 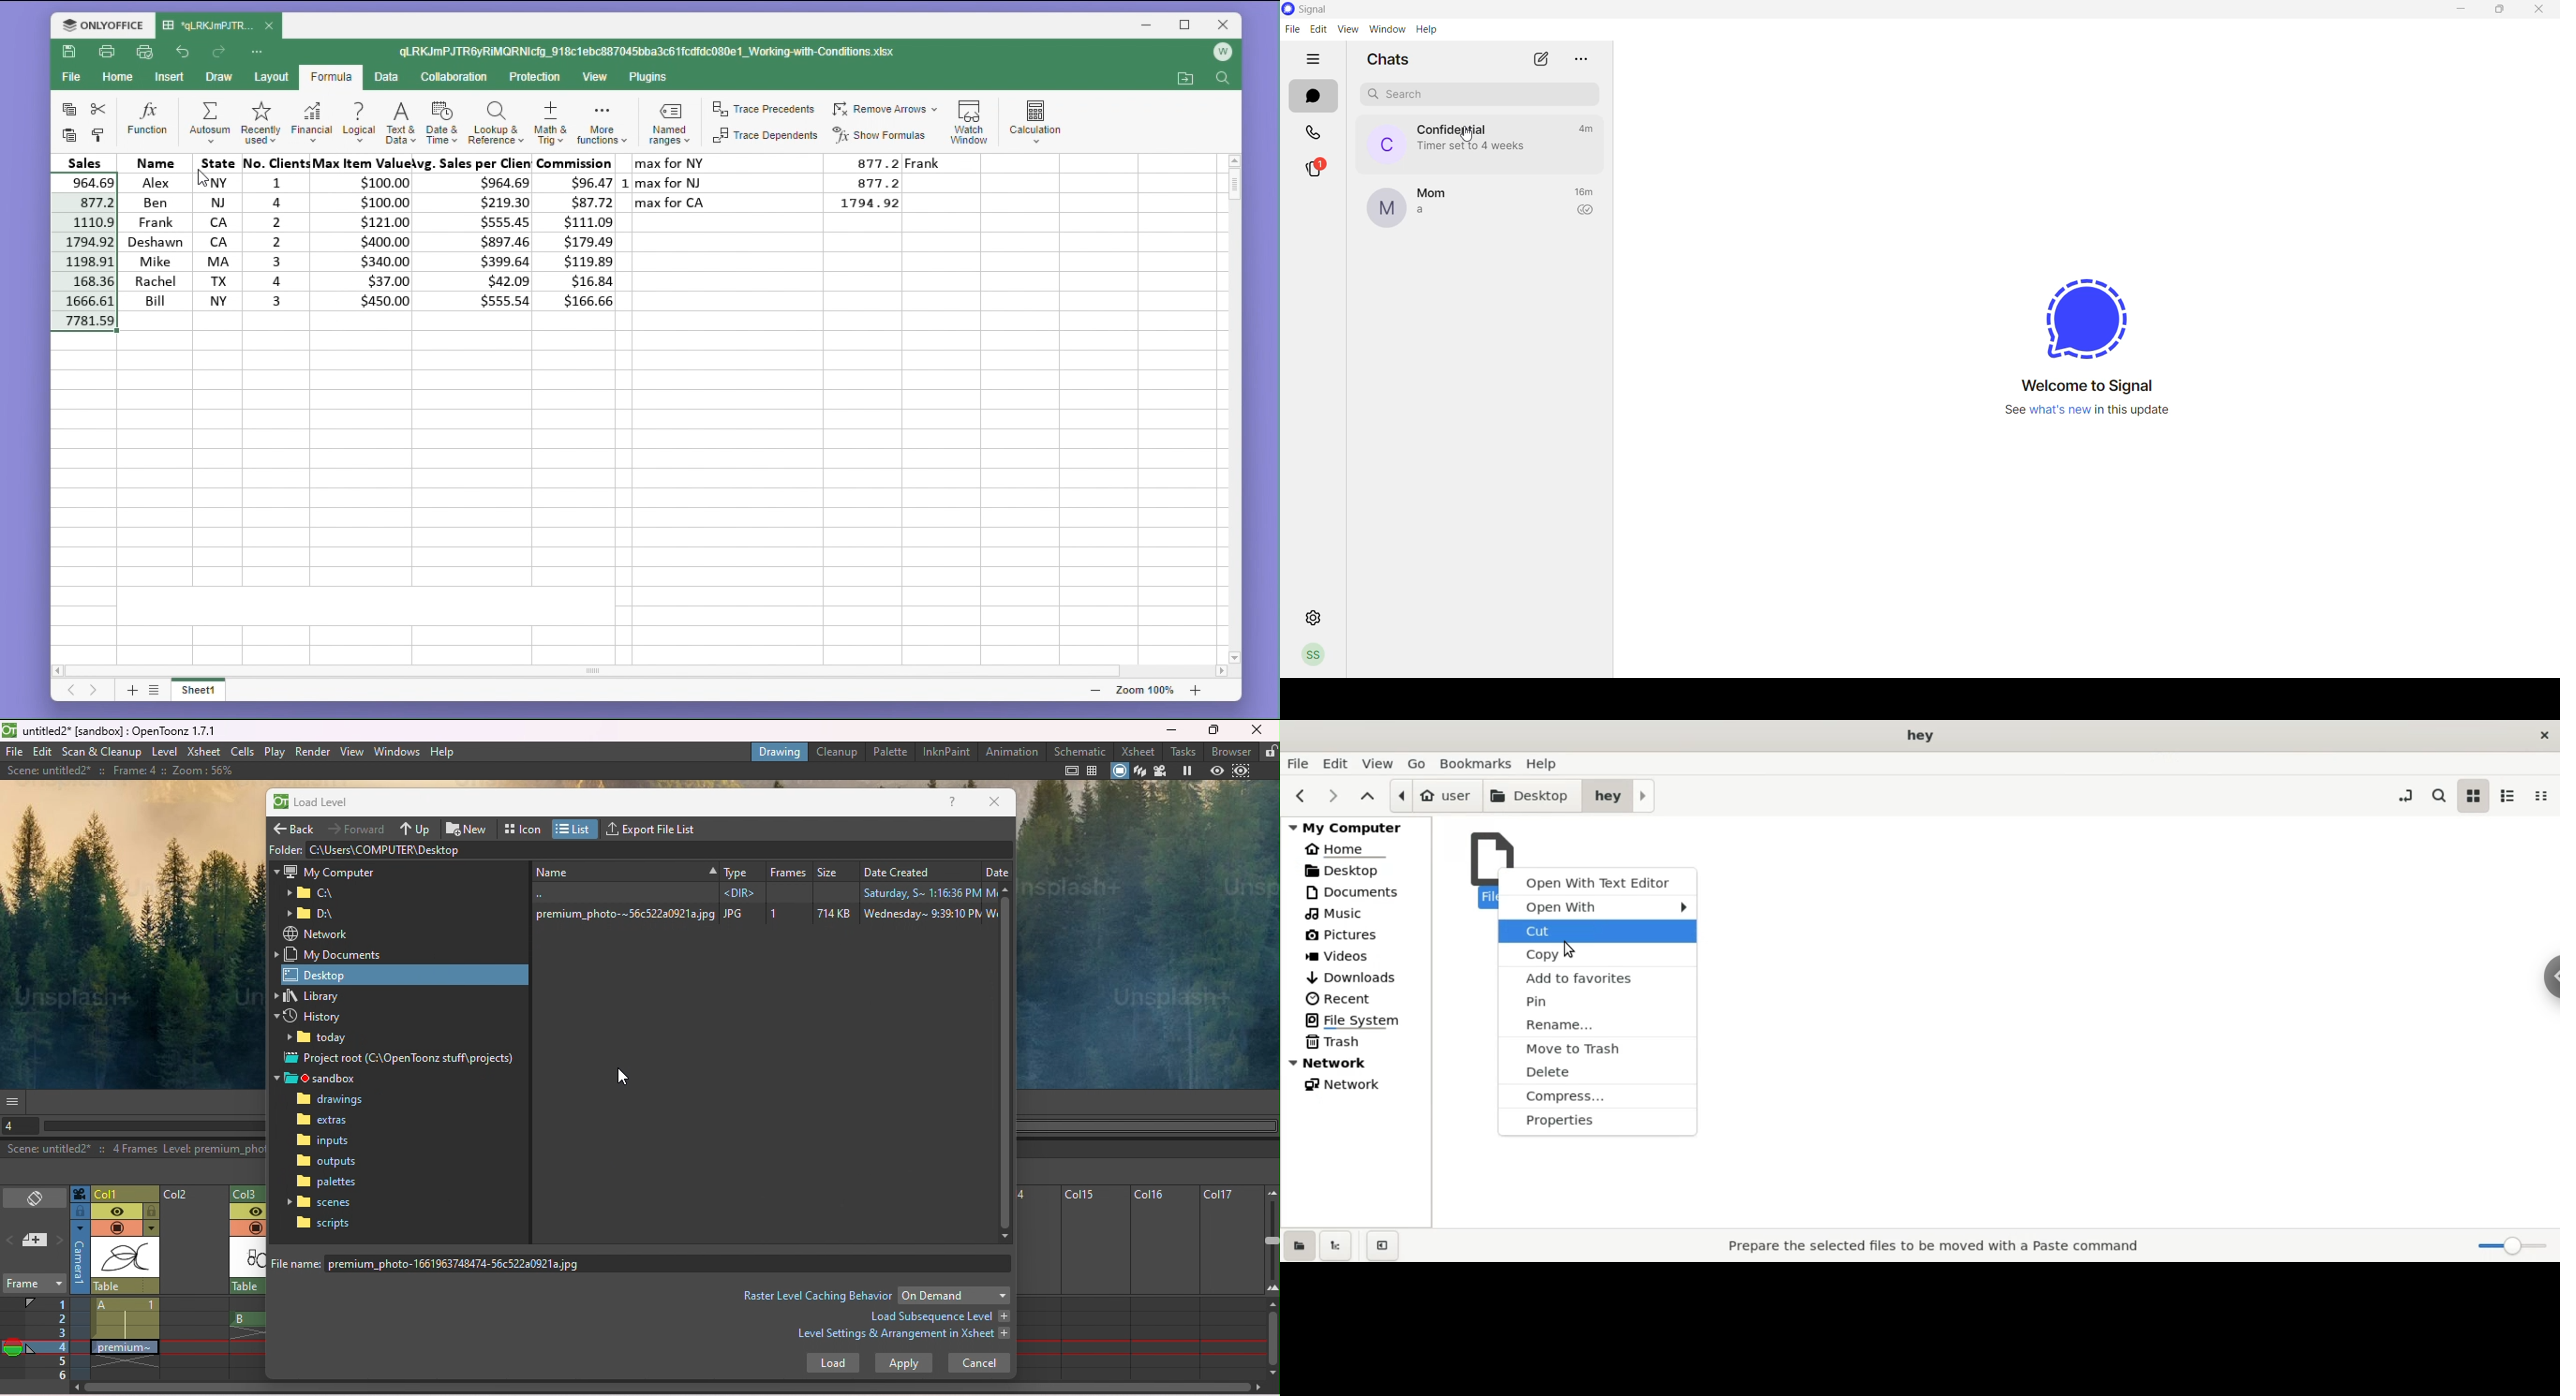 What do you see at coordinates (120, 82) in the screenshot?
I see `home` at bounding box center [120, 82].